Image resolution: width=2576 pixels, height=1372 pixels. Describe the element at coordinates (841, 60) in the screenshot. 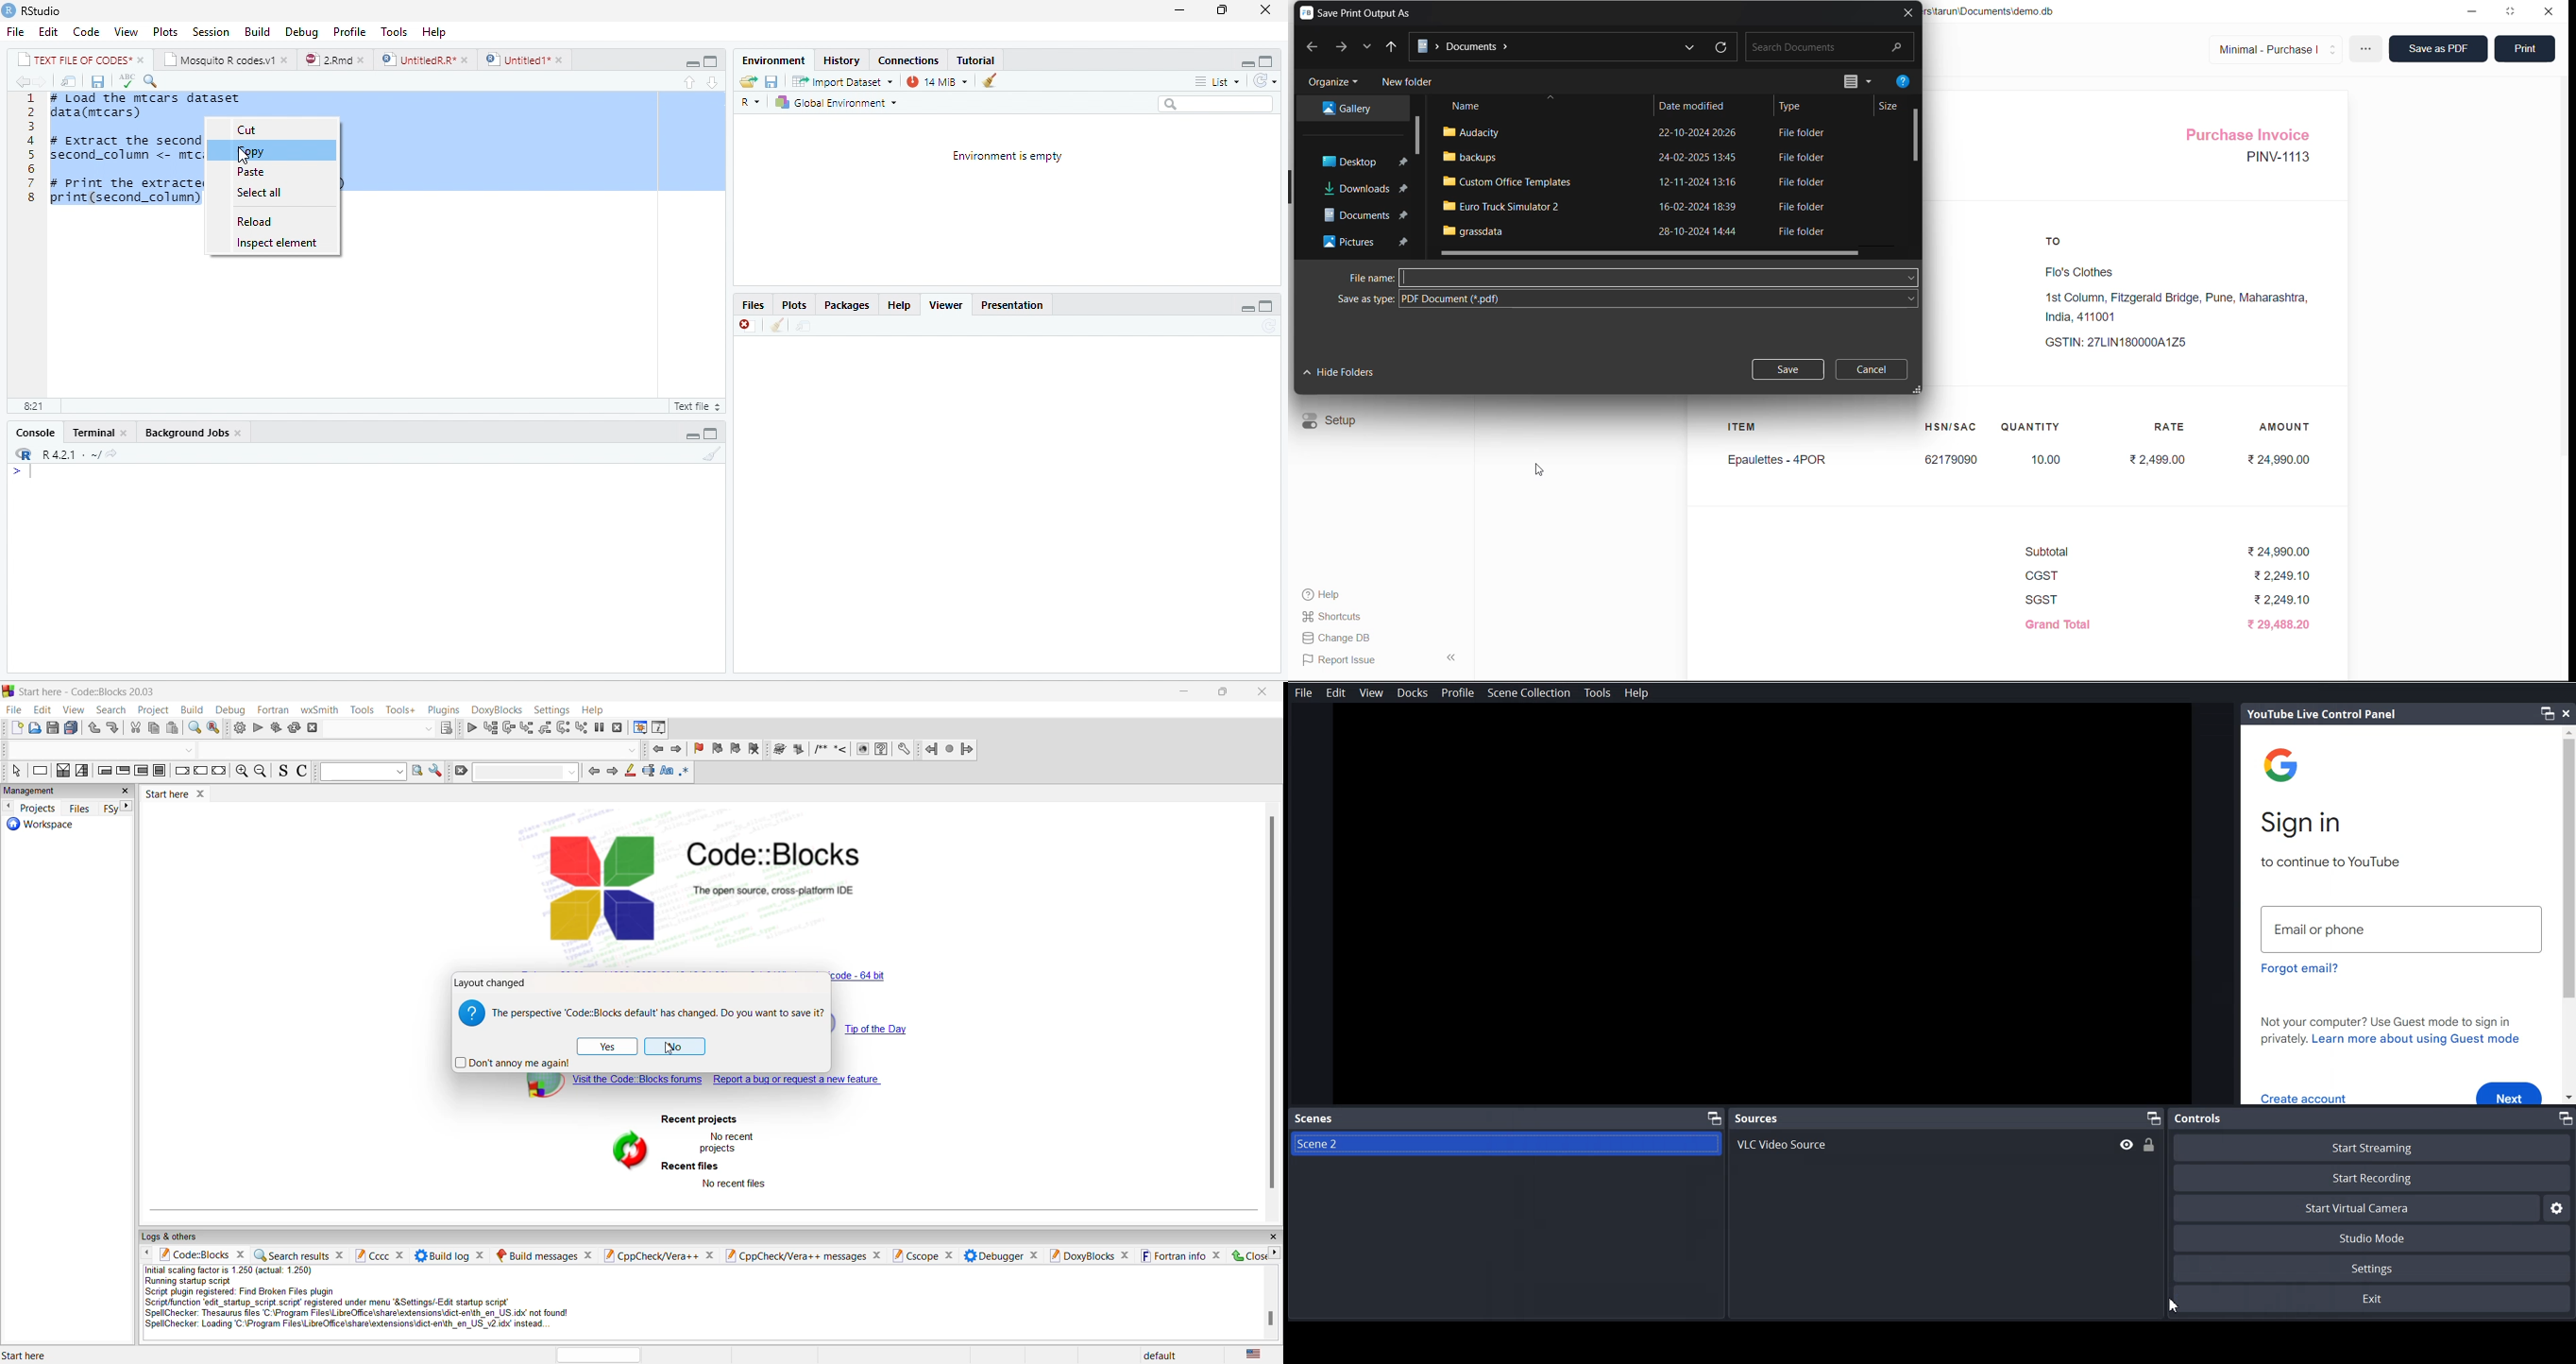

I see `History` at that location.